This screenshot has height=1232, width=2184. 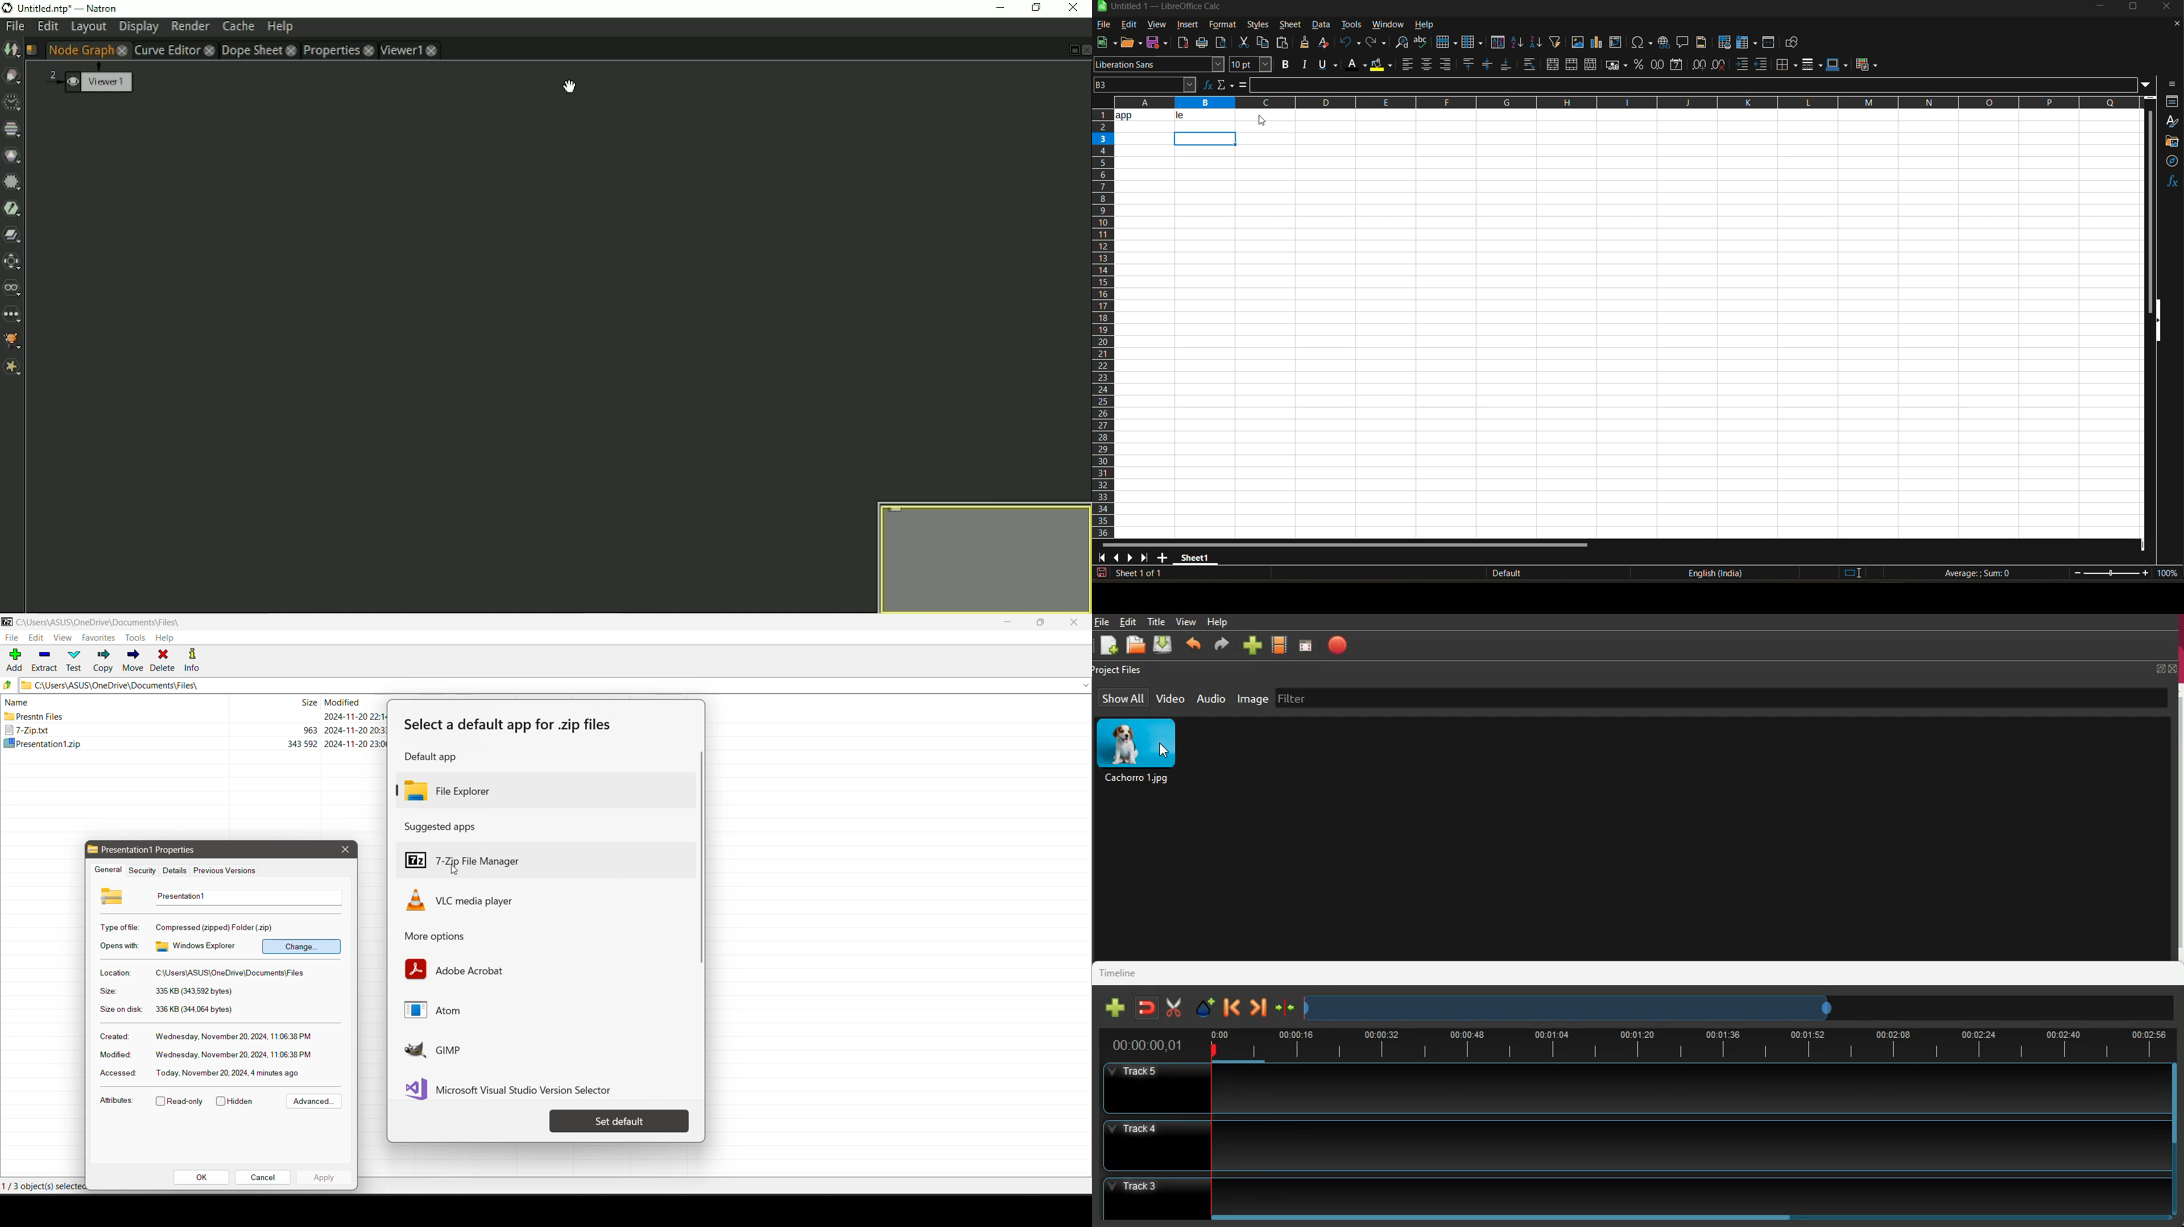 What do you see at coordinates (1223, 26) in the screenshot?
I see `format` at bounding box center [1223, 26].